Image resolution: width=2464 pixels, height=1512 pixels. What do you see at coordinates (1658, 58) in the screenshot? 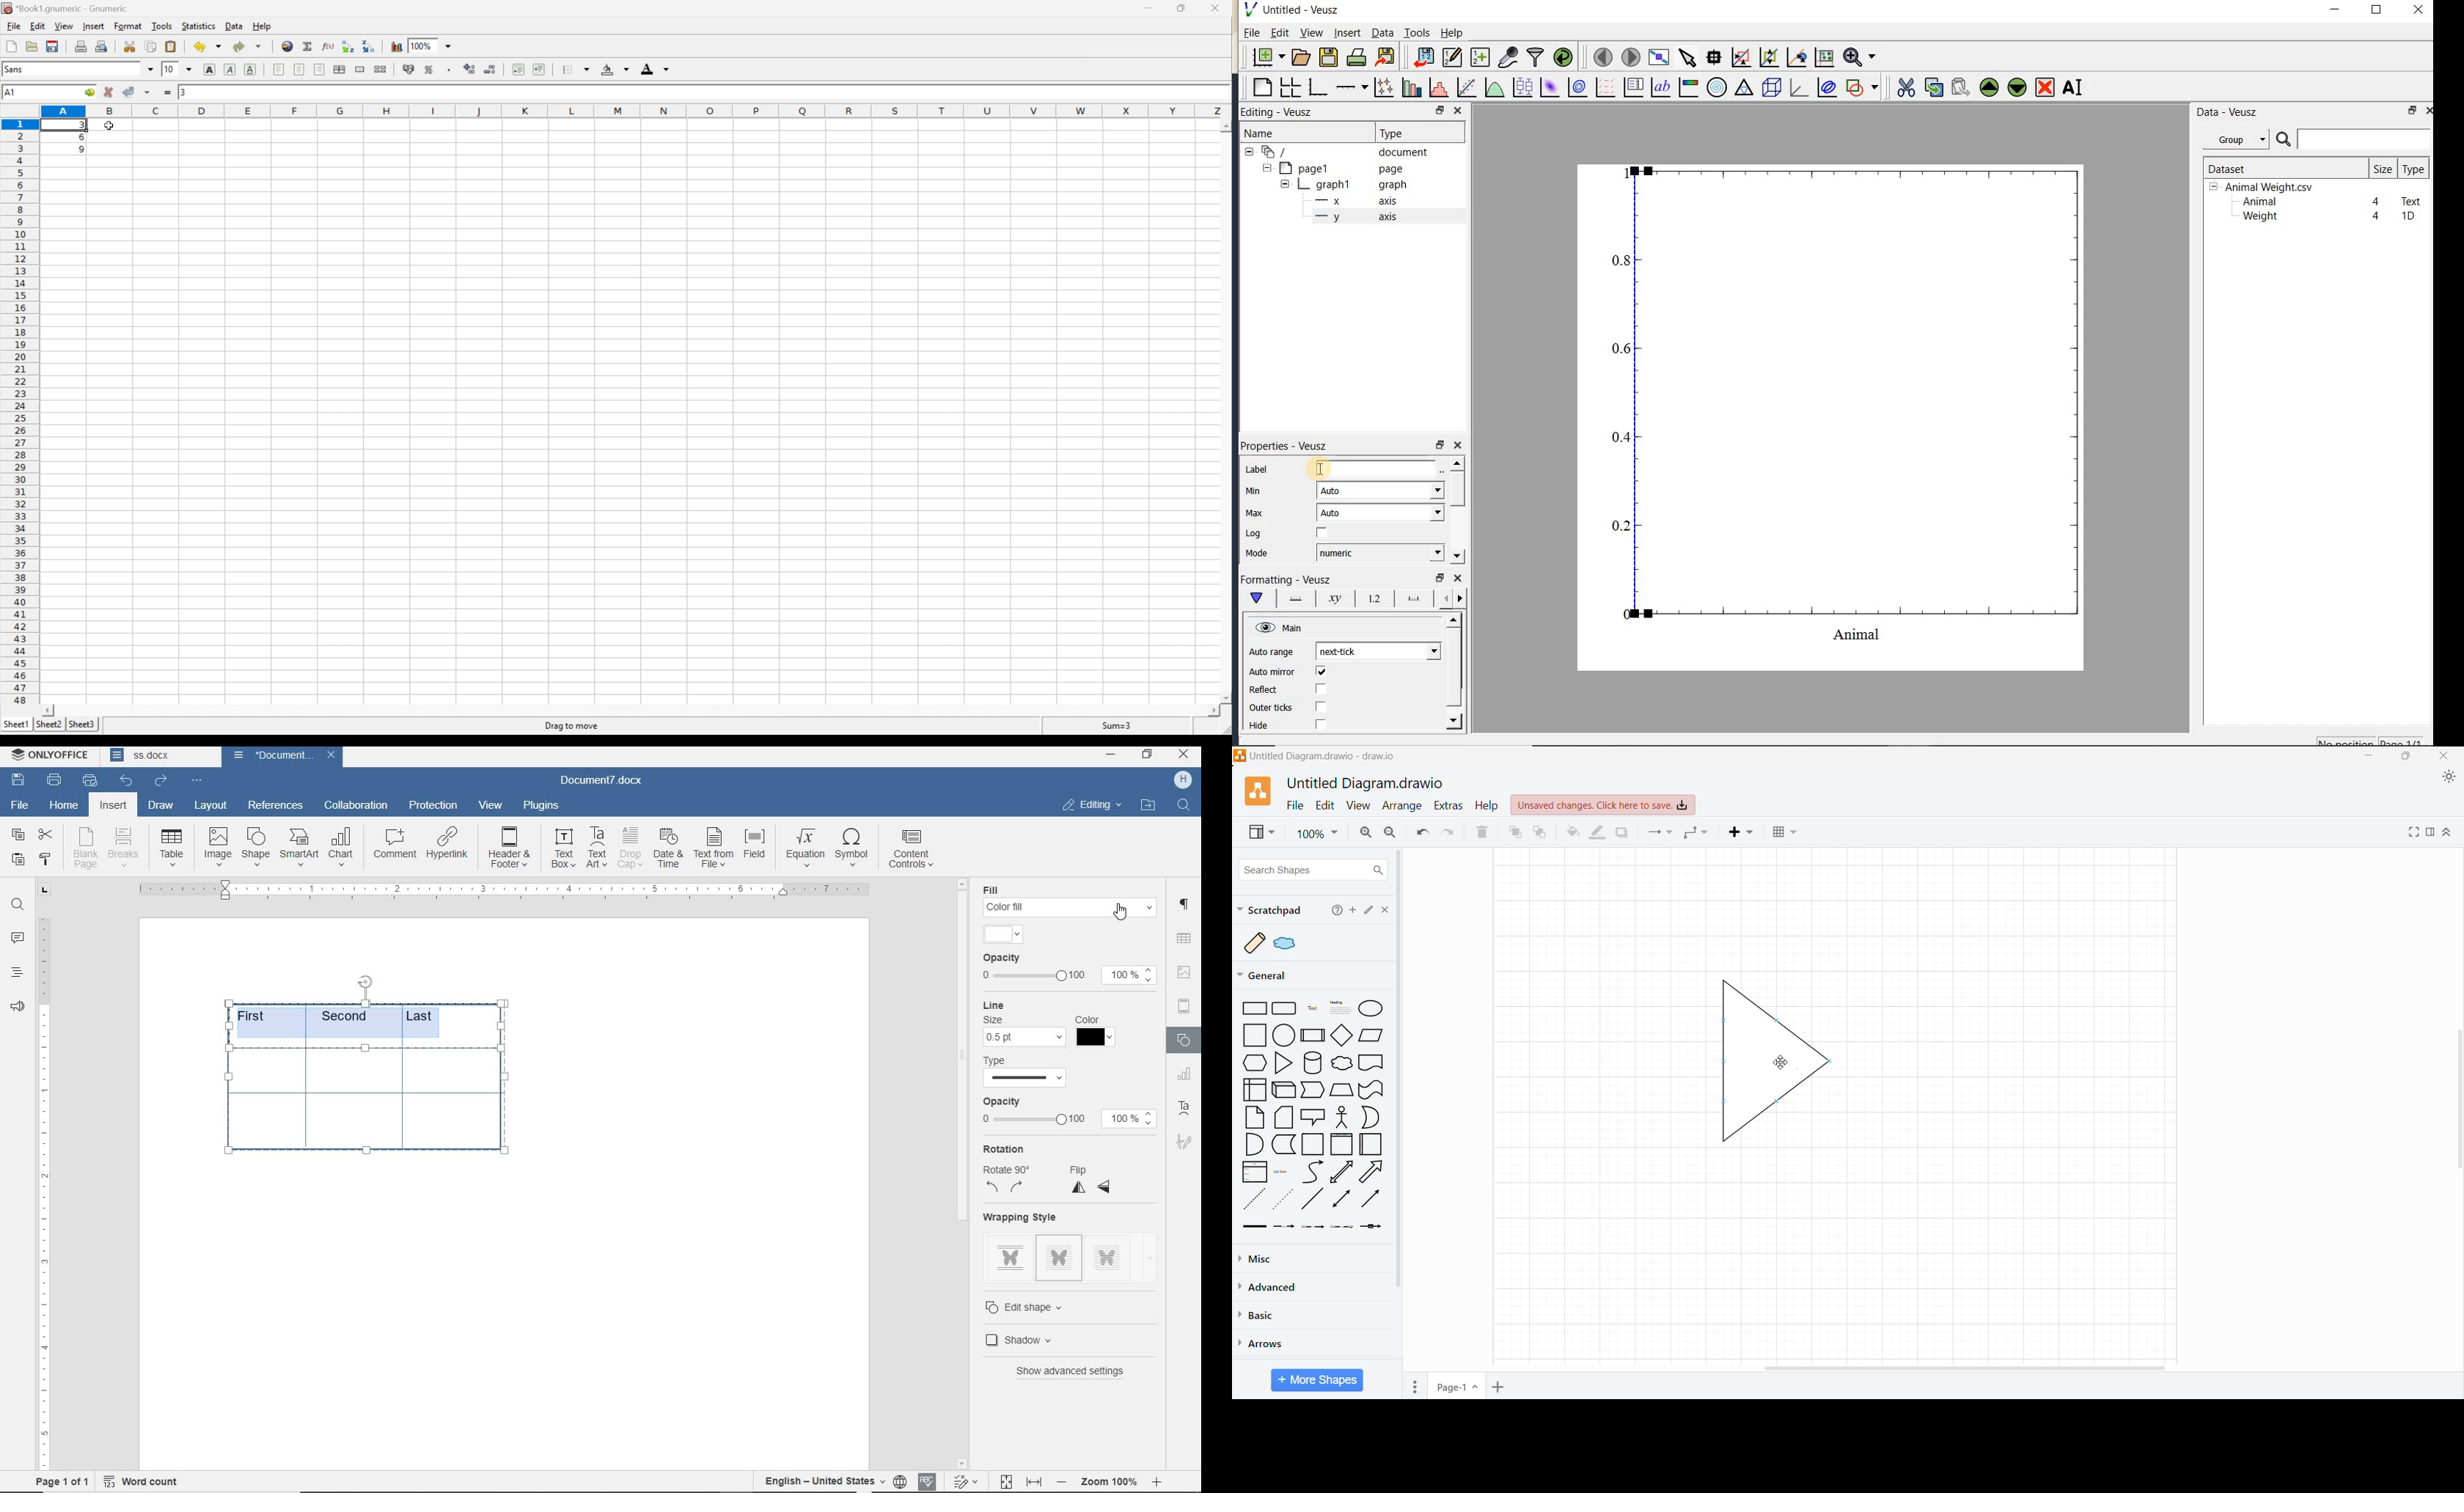
I see `view plot full screen` at bounding box center [1658, 58].